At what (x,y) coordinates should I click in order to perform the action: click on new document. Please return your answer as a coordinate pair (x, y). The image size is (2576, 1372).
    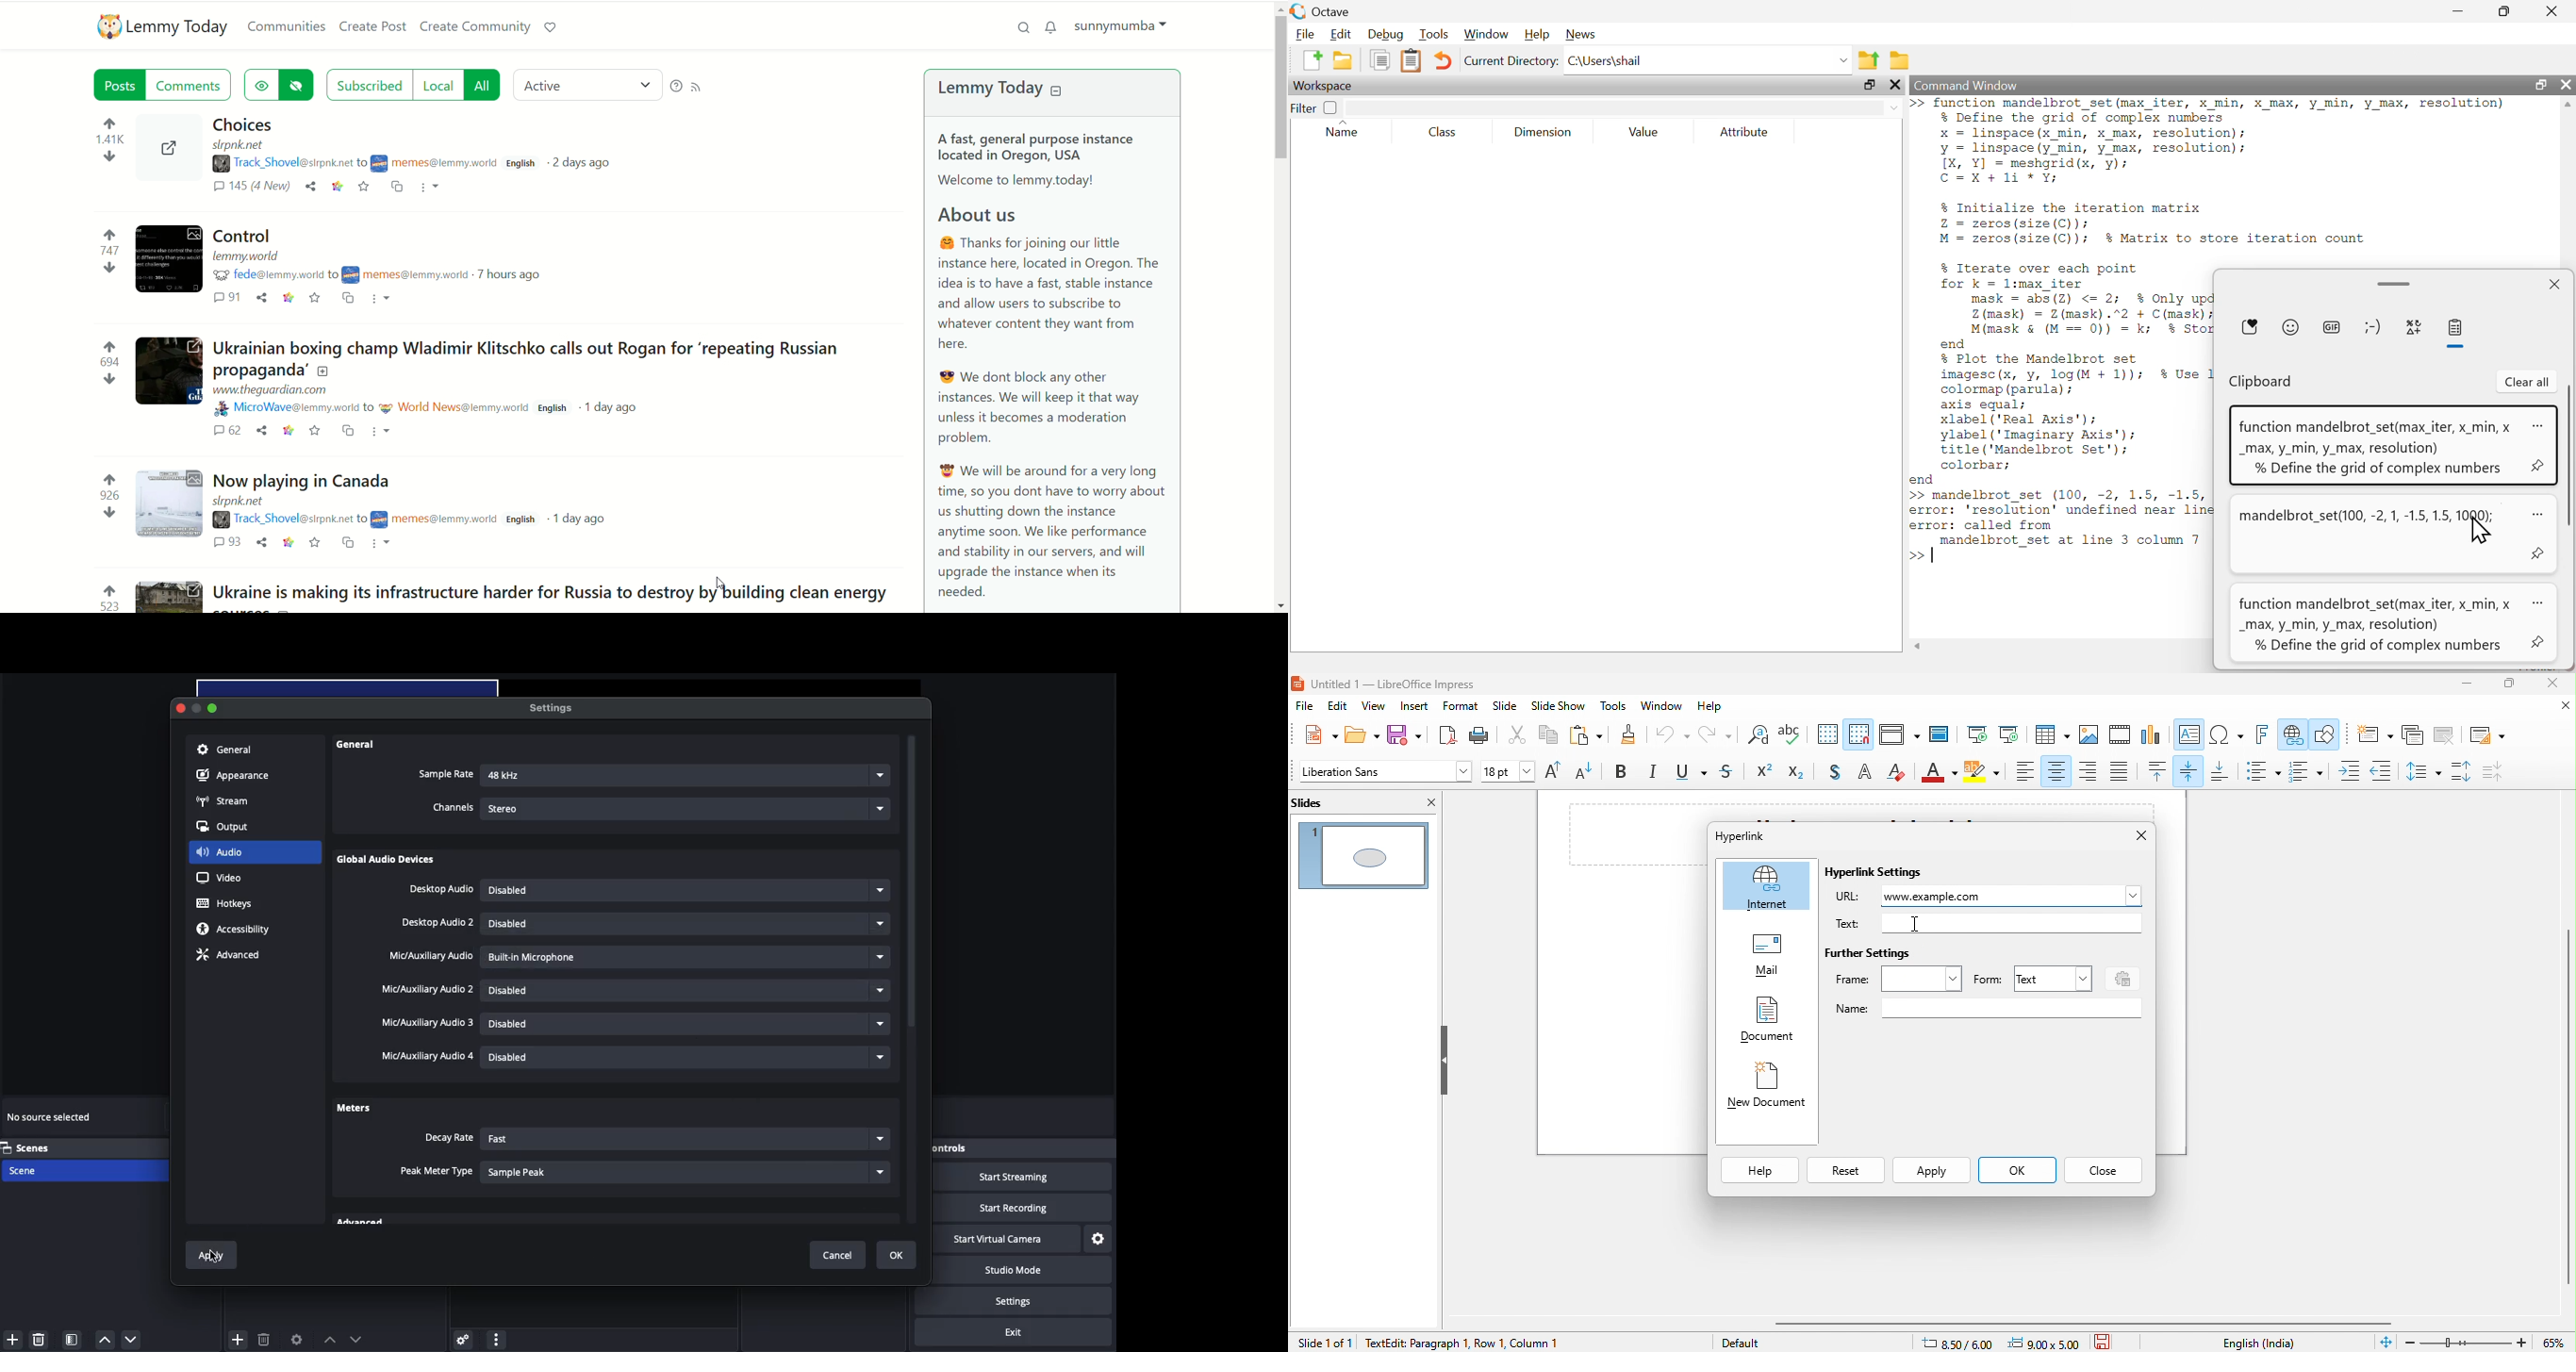
    Looking at the image, I should click on (1766, 1090).